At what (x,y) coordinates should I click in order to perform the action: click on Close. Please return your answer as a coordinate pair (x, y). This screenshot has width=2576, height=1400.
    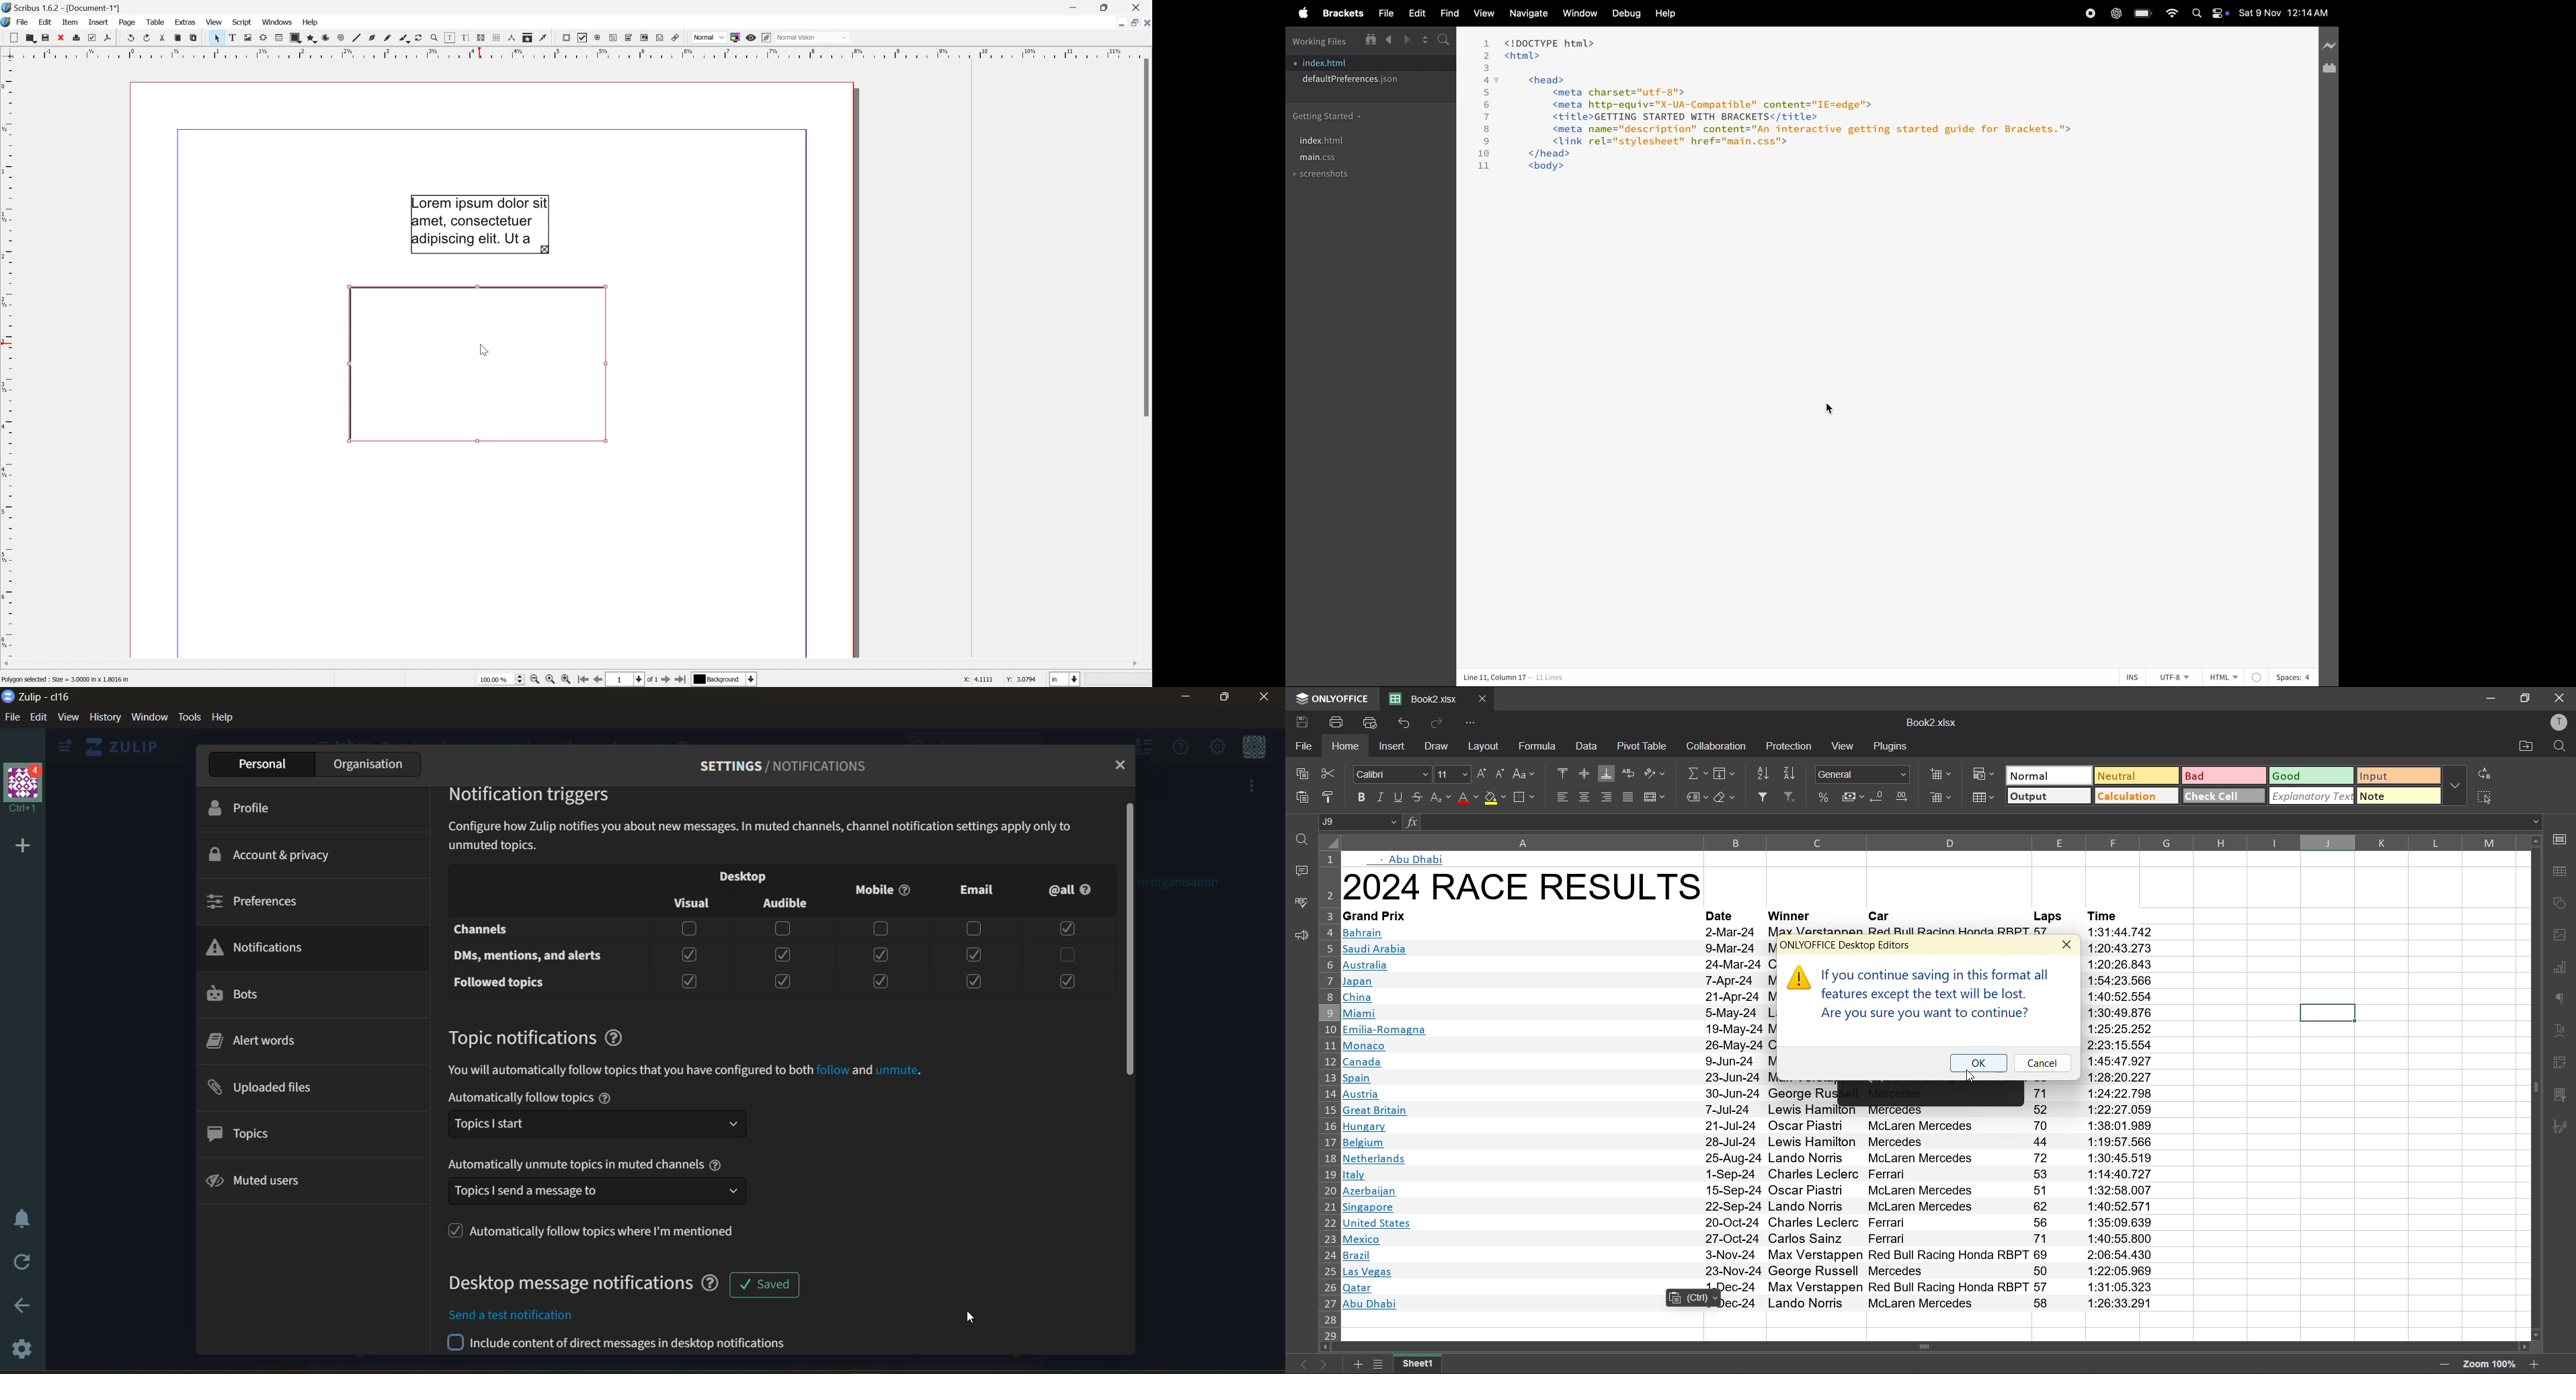
    Looking at the image, I should click on (1138, 6).